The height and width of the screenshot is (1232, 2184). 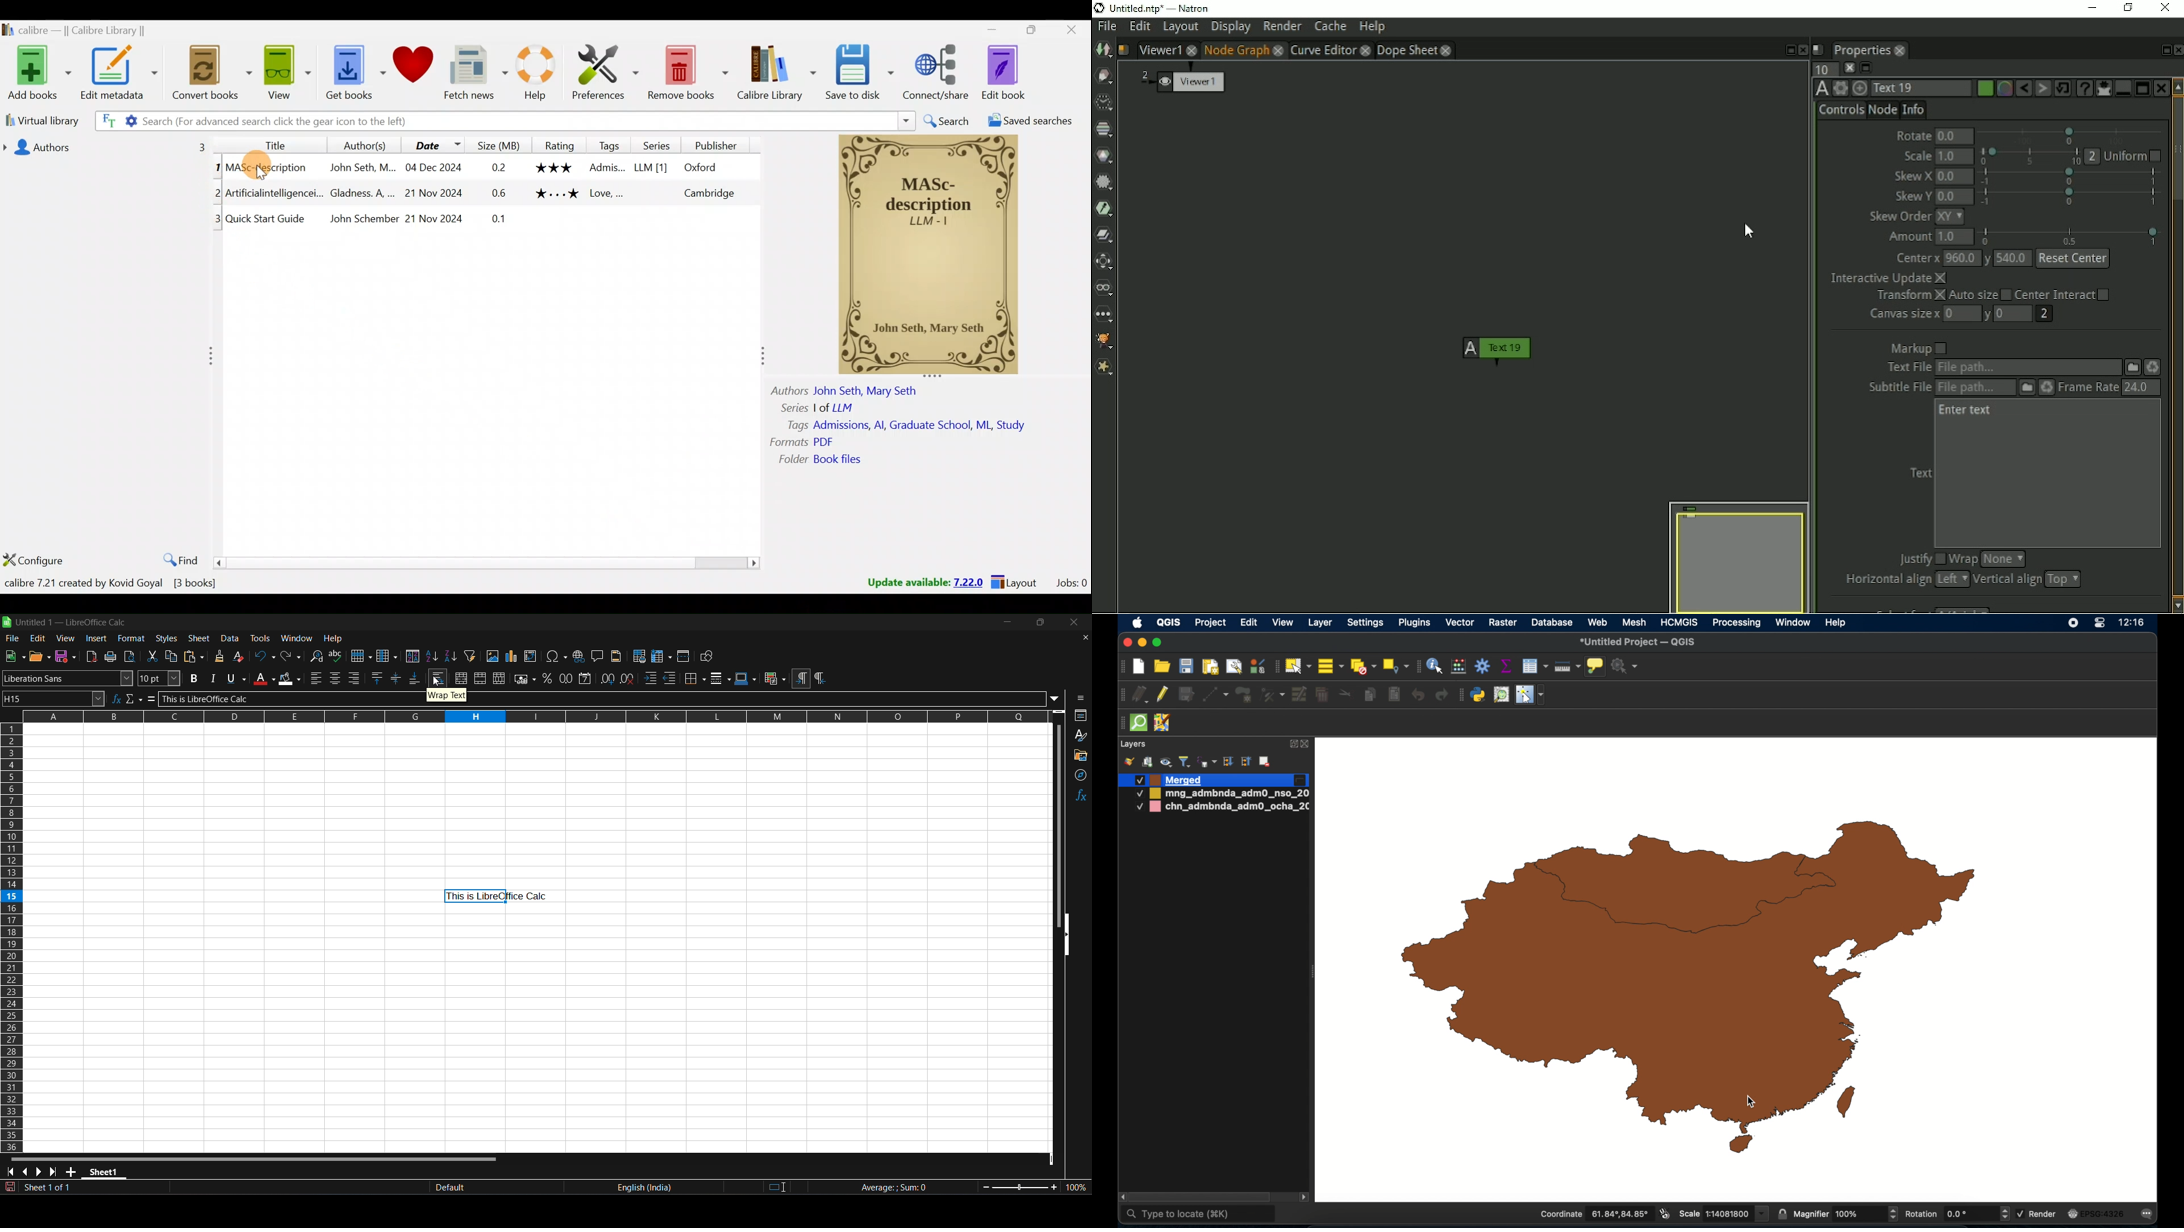 I want to click on toggle editing, so click(x=1163, y=695).